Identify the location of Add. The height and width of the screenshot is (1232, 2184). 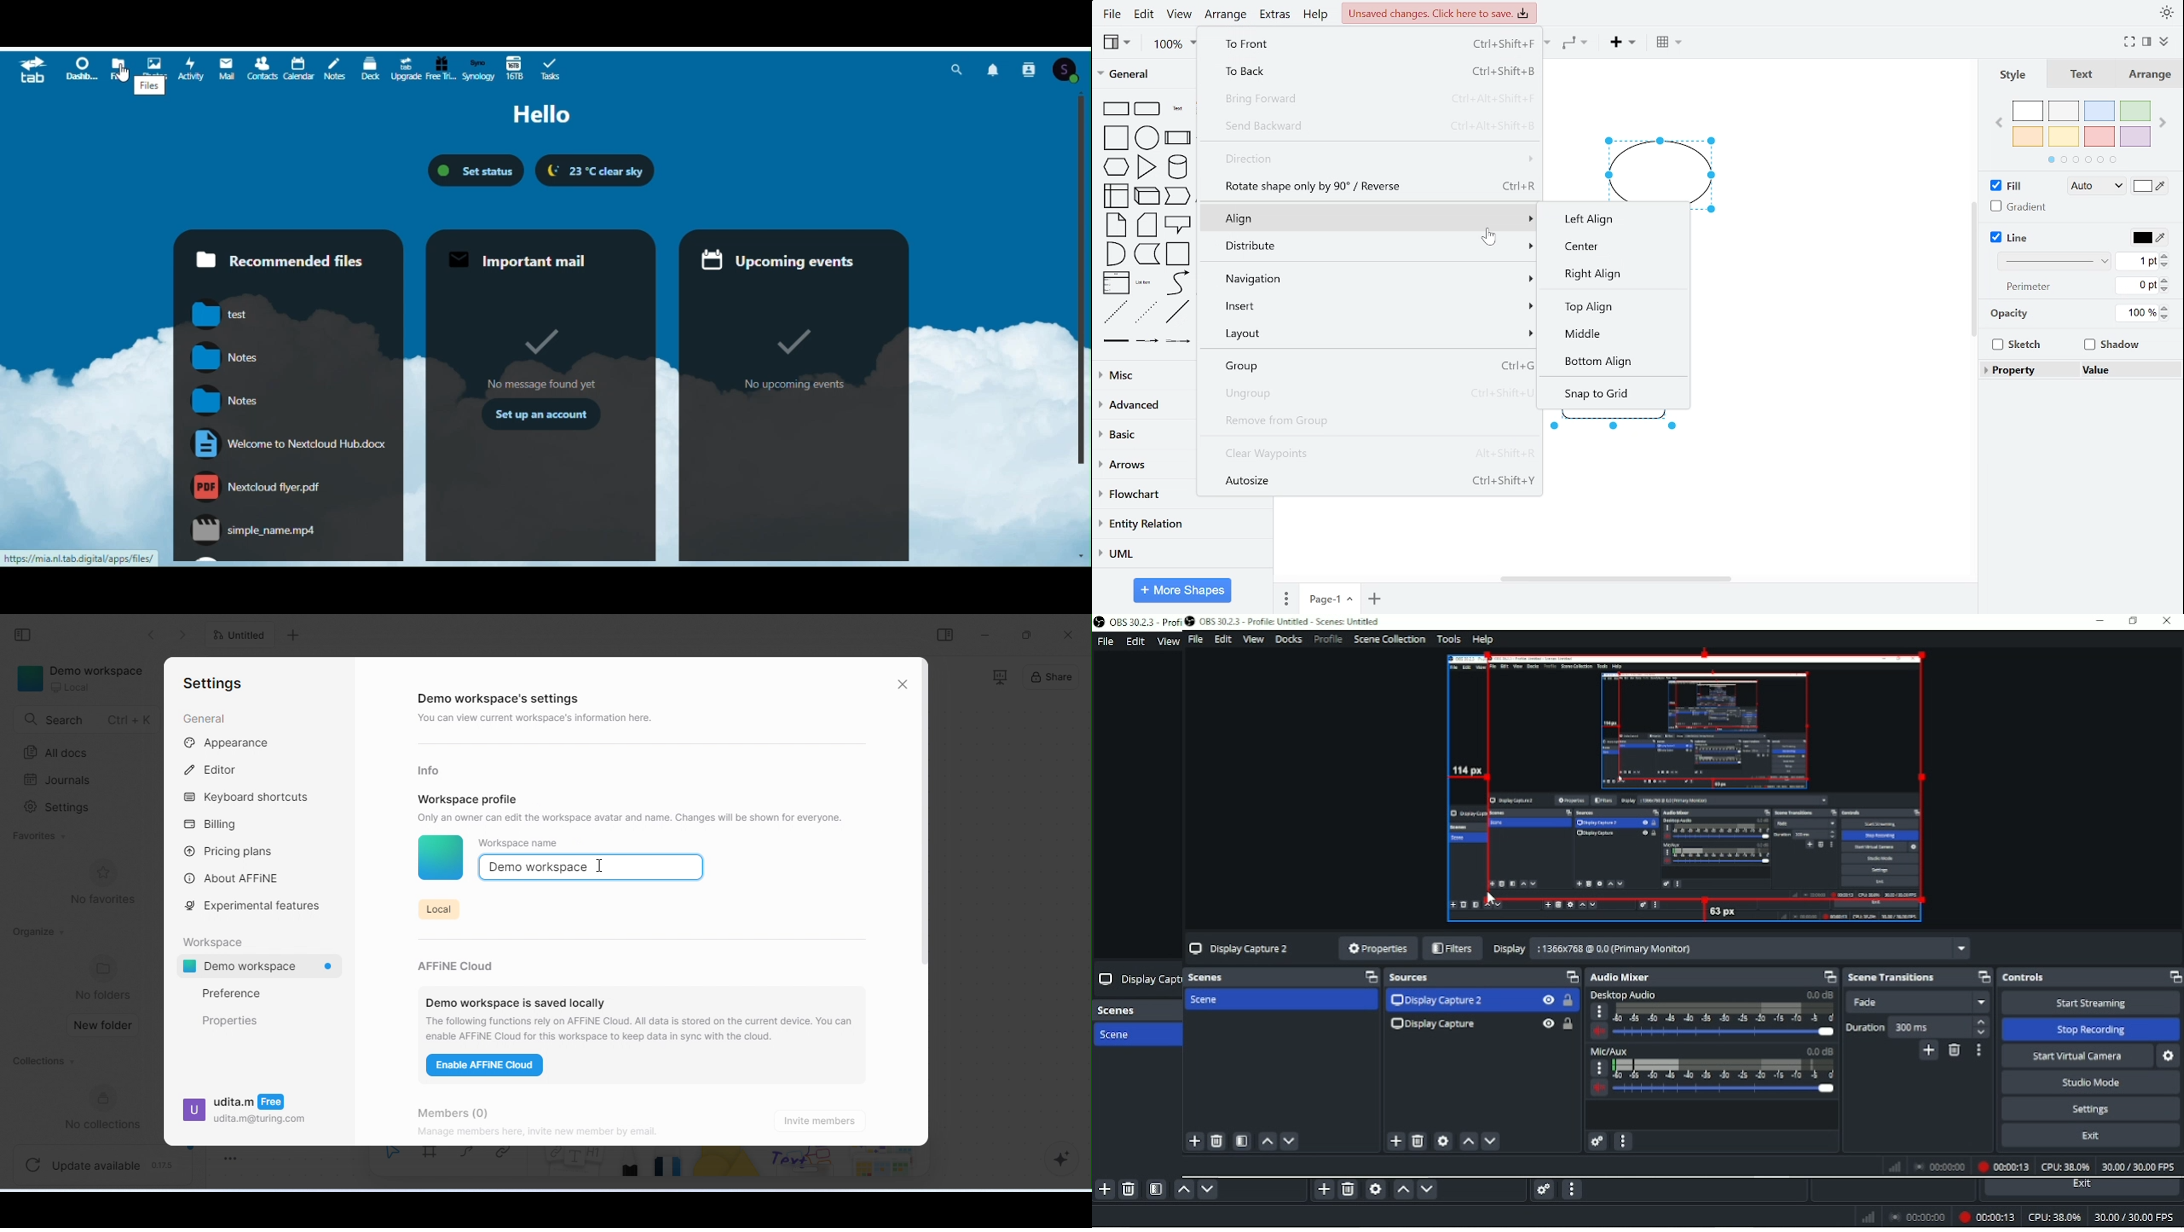
(1394, 1142).